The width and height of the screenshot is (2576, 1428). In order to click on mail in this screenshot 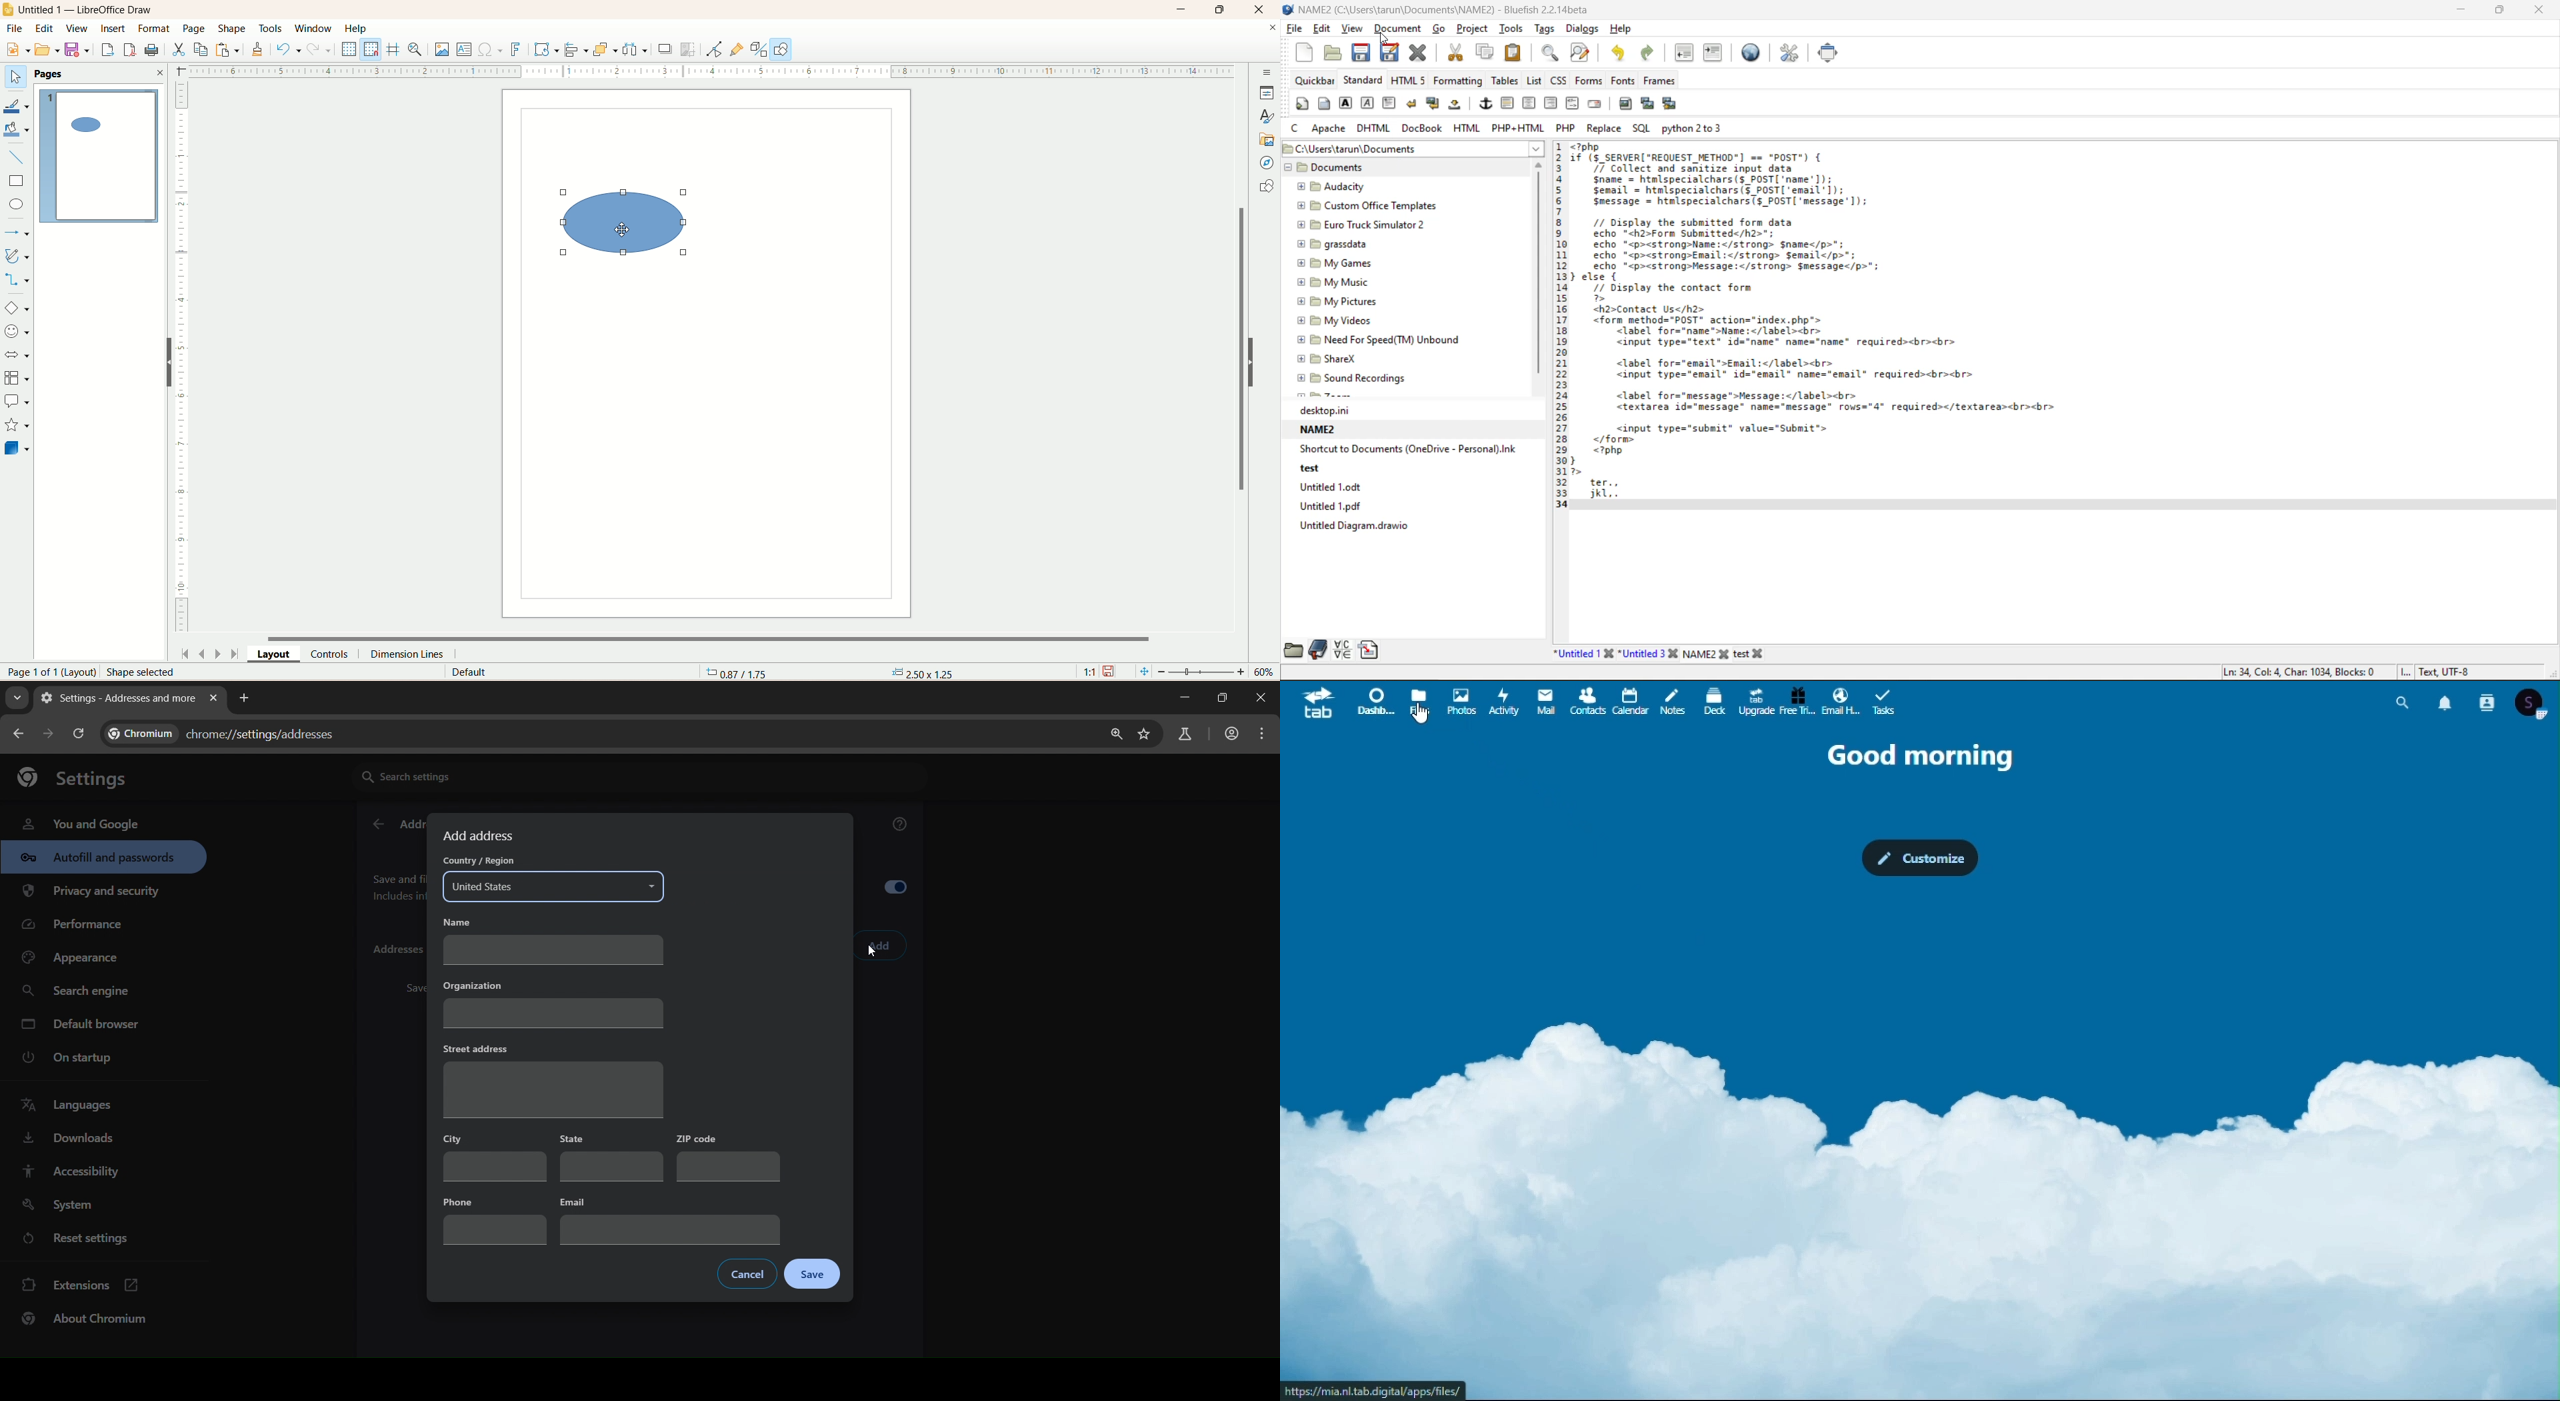, I will do `click(1545, 699)`.